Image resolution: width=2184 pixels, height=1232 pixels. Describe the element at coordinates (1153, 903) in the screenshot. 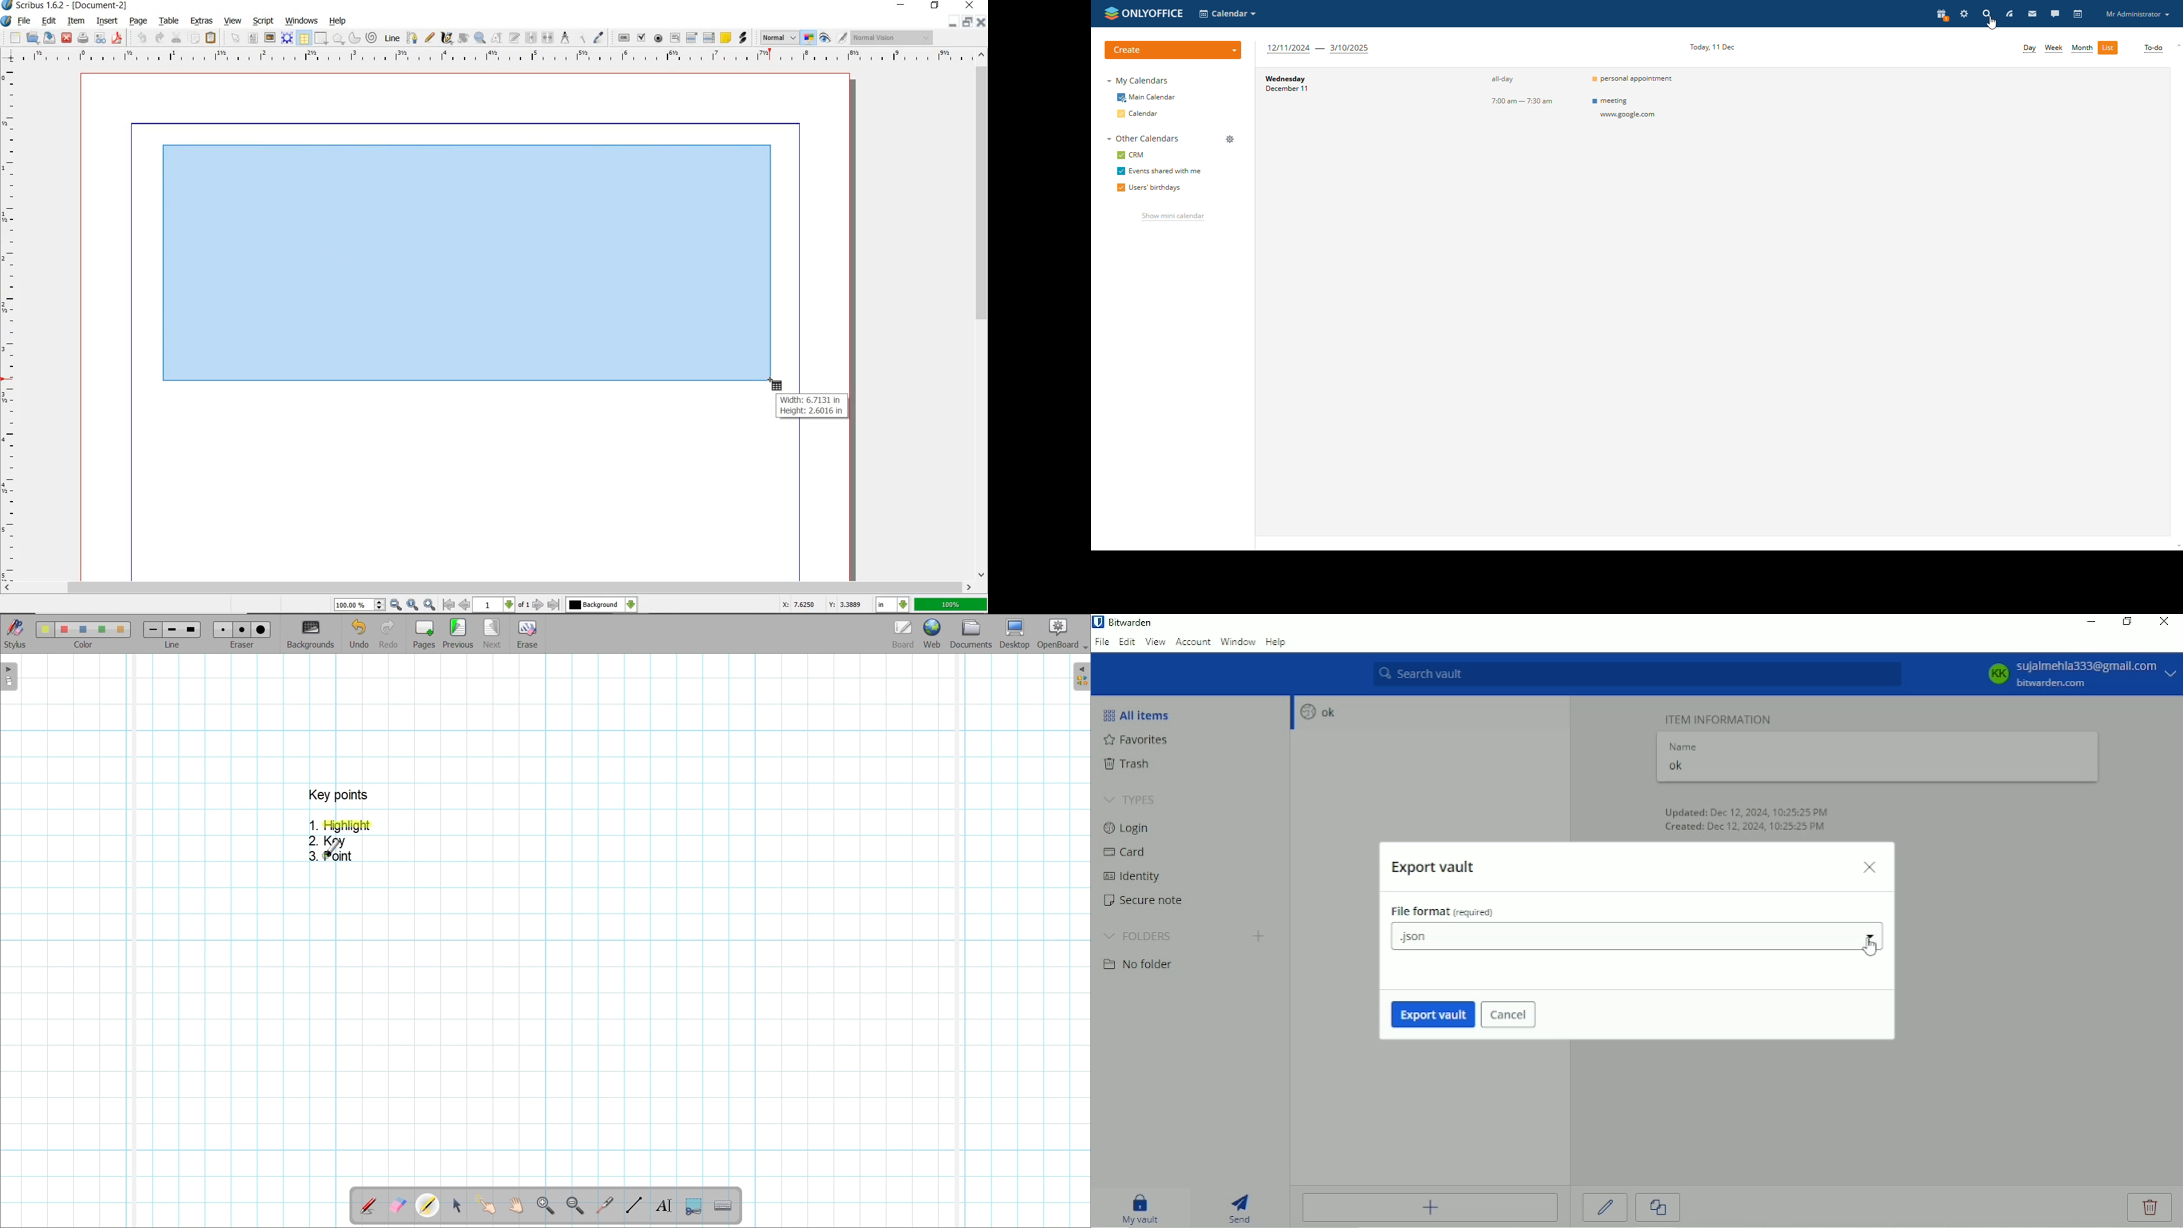

I see `Secure note` at that location.